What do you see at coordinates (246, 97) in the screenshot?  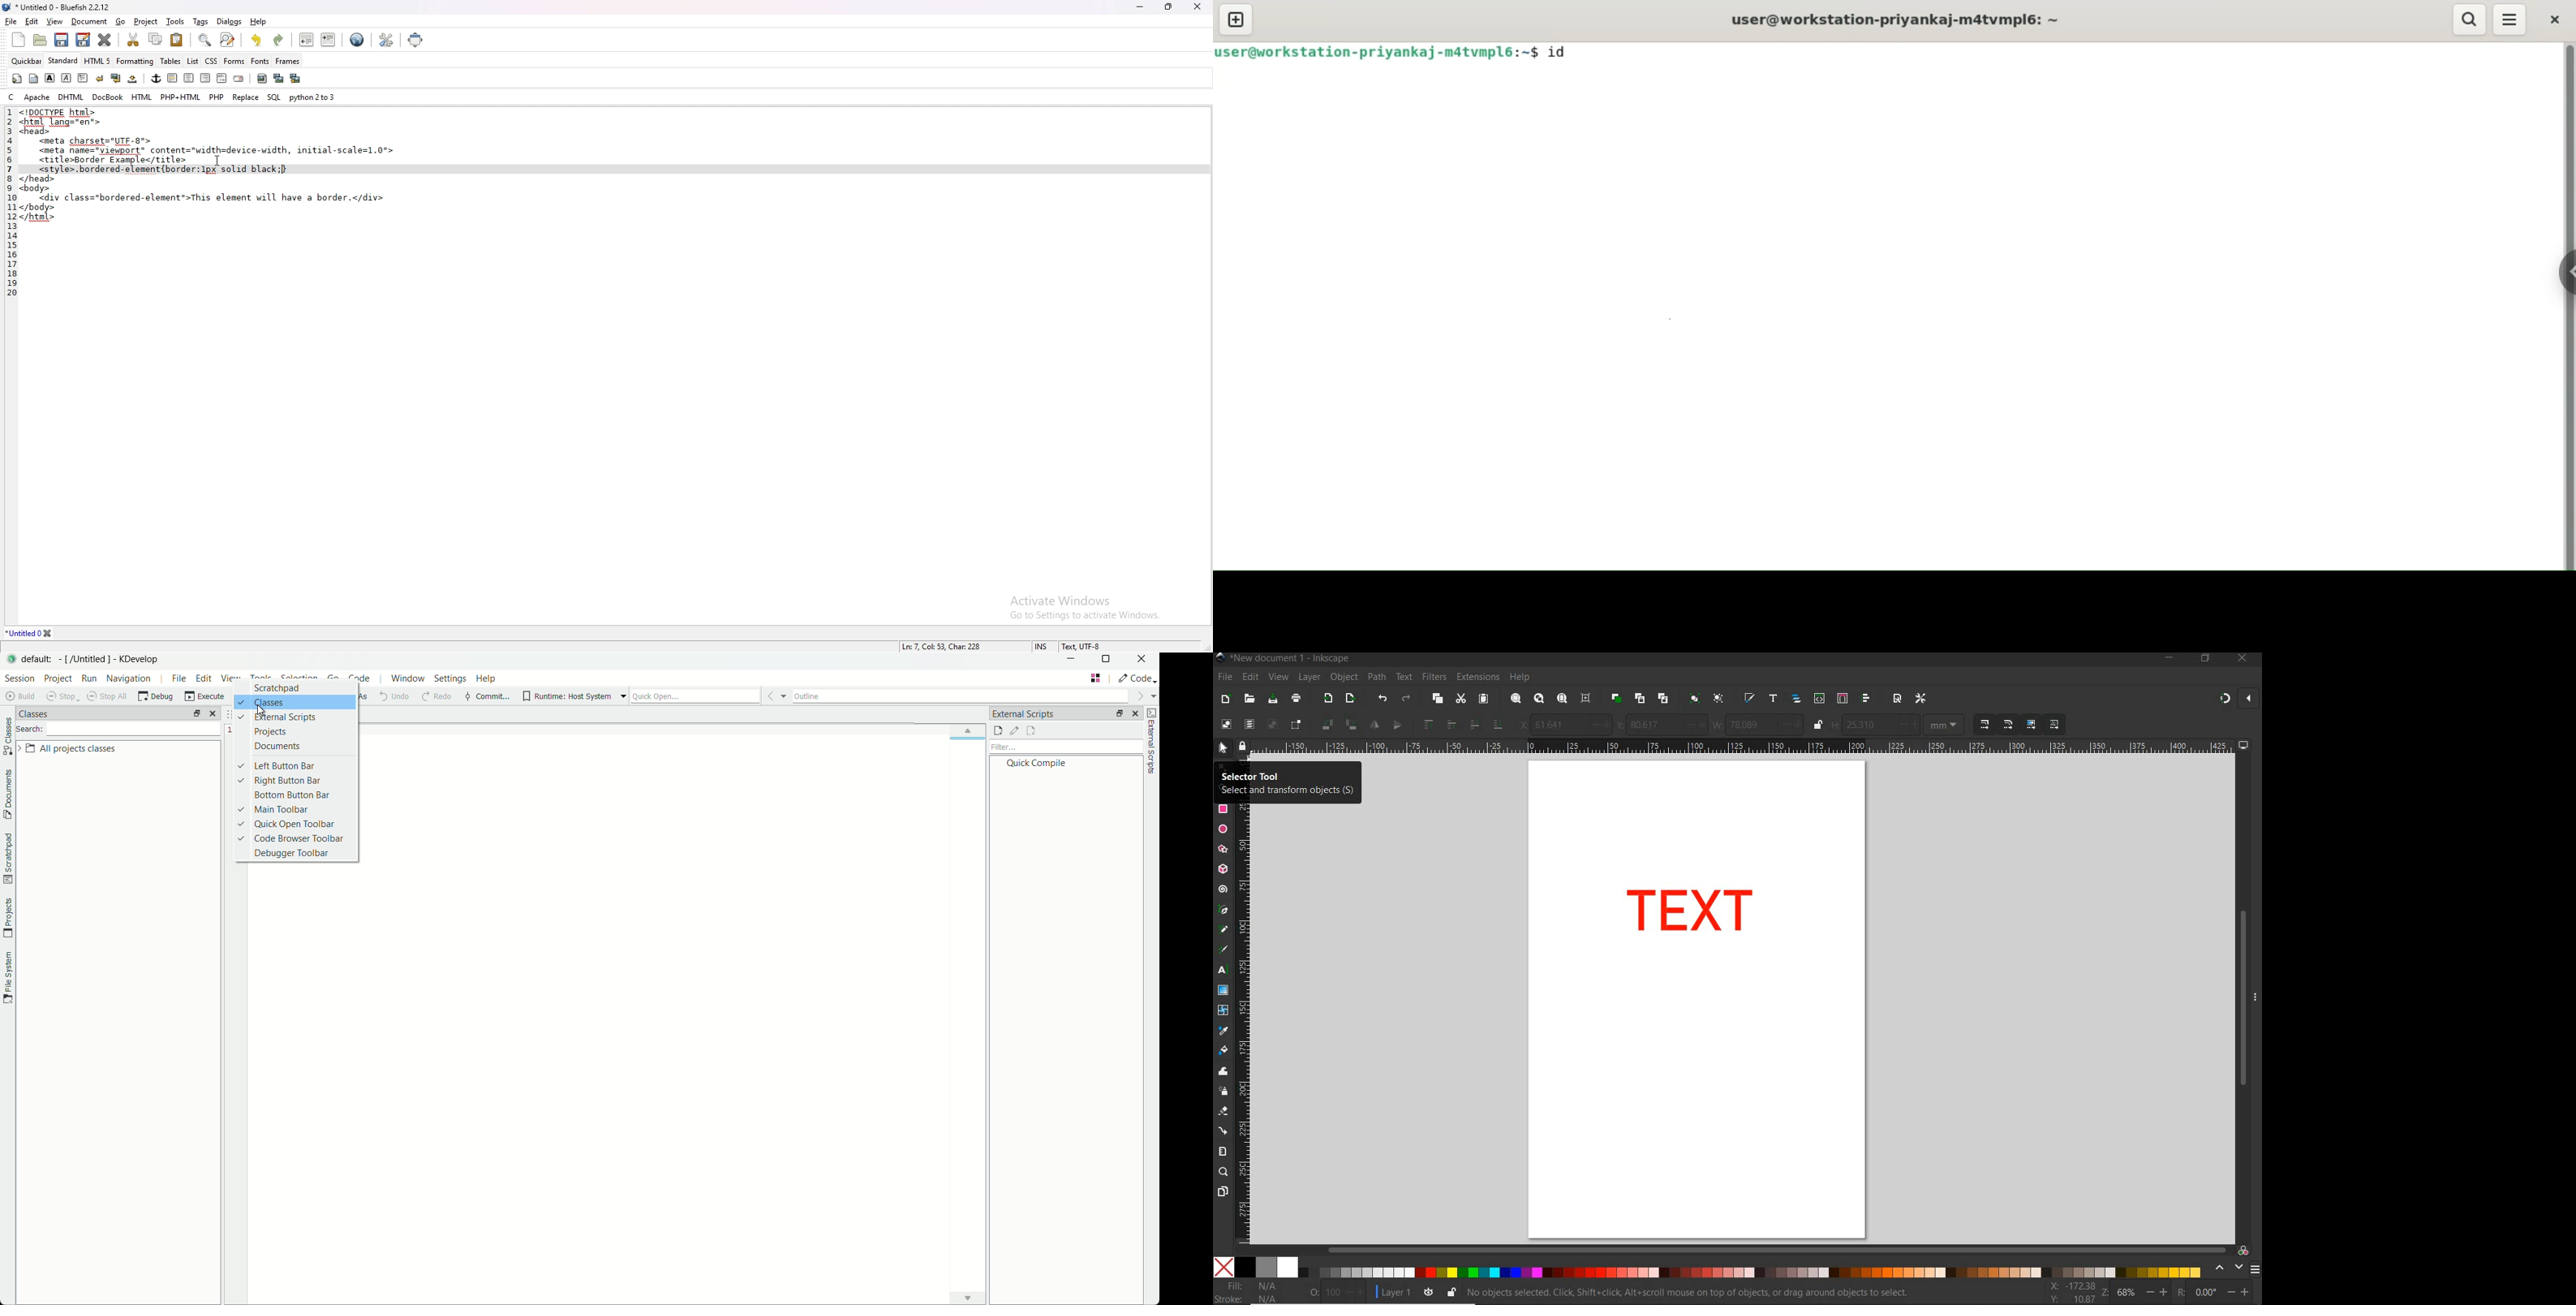 I see `replace` at bounding box center [246, 97].